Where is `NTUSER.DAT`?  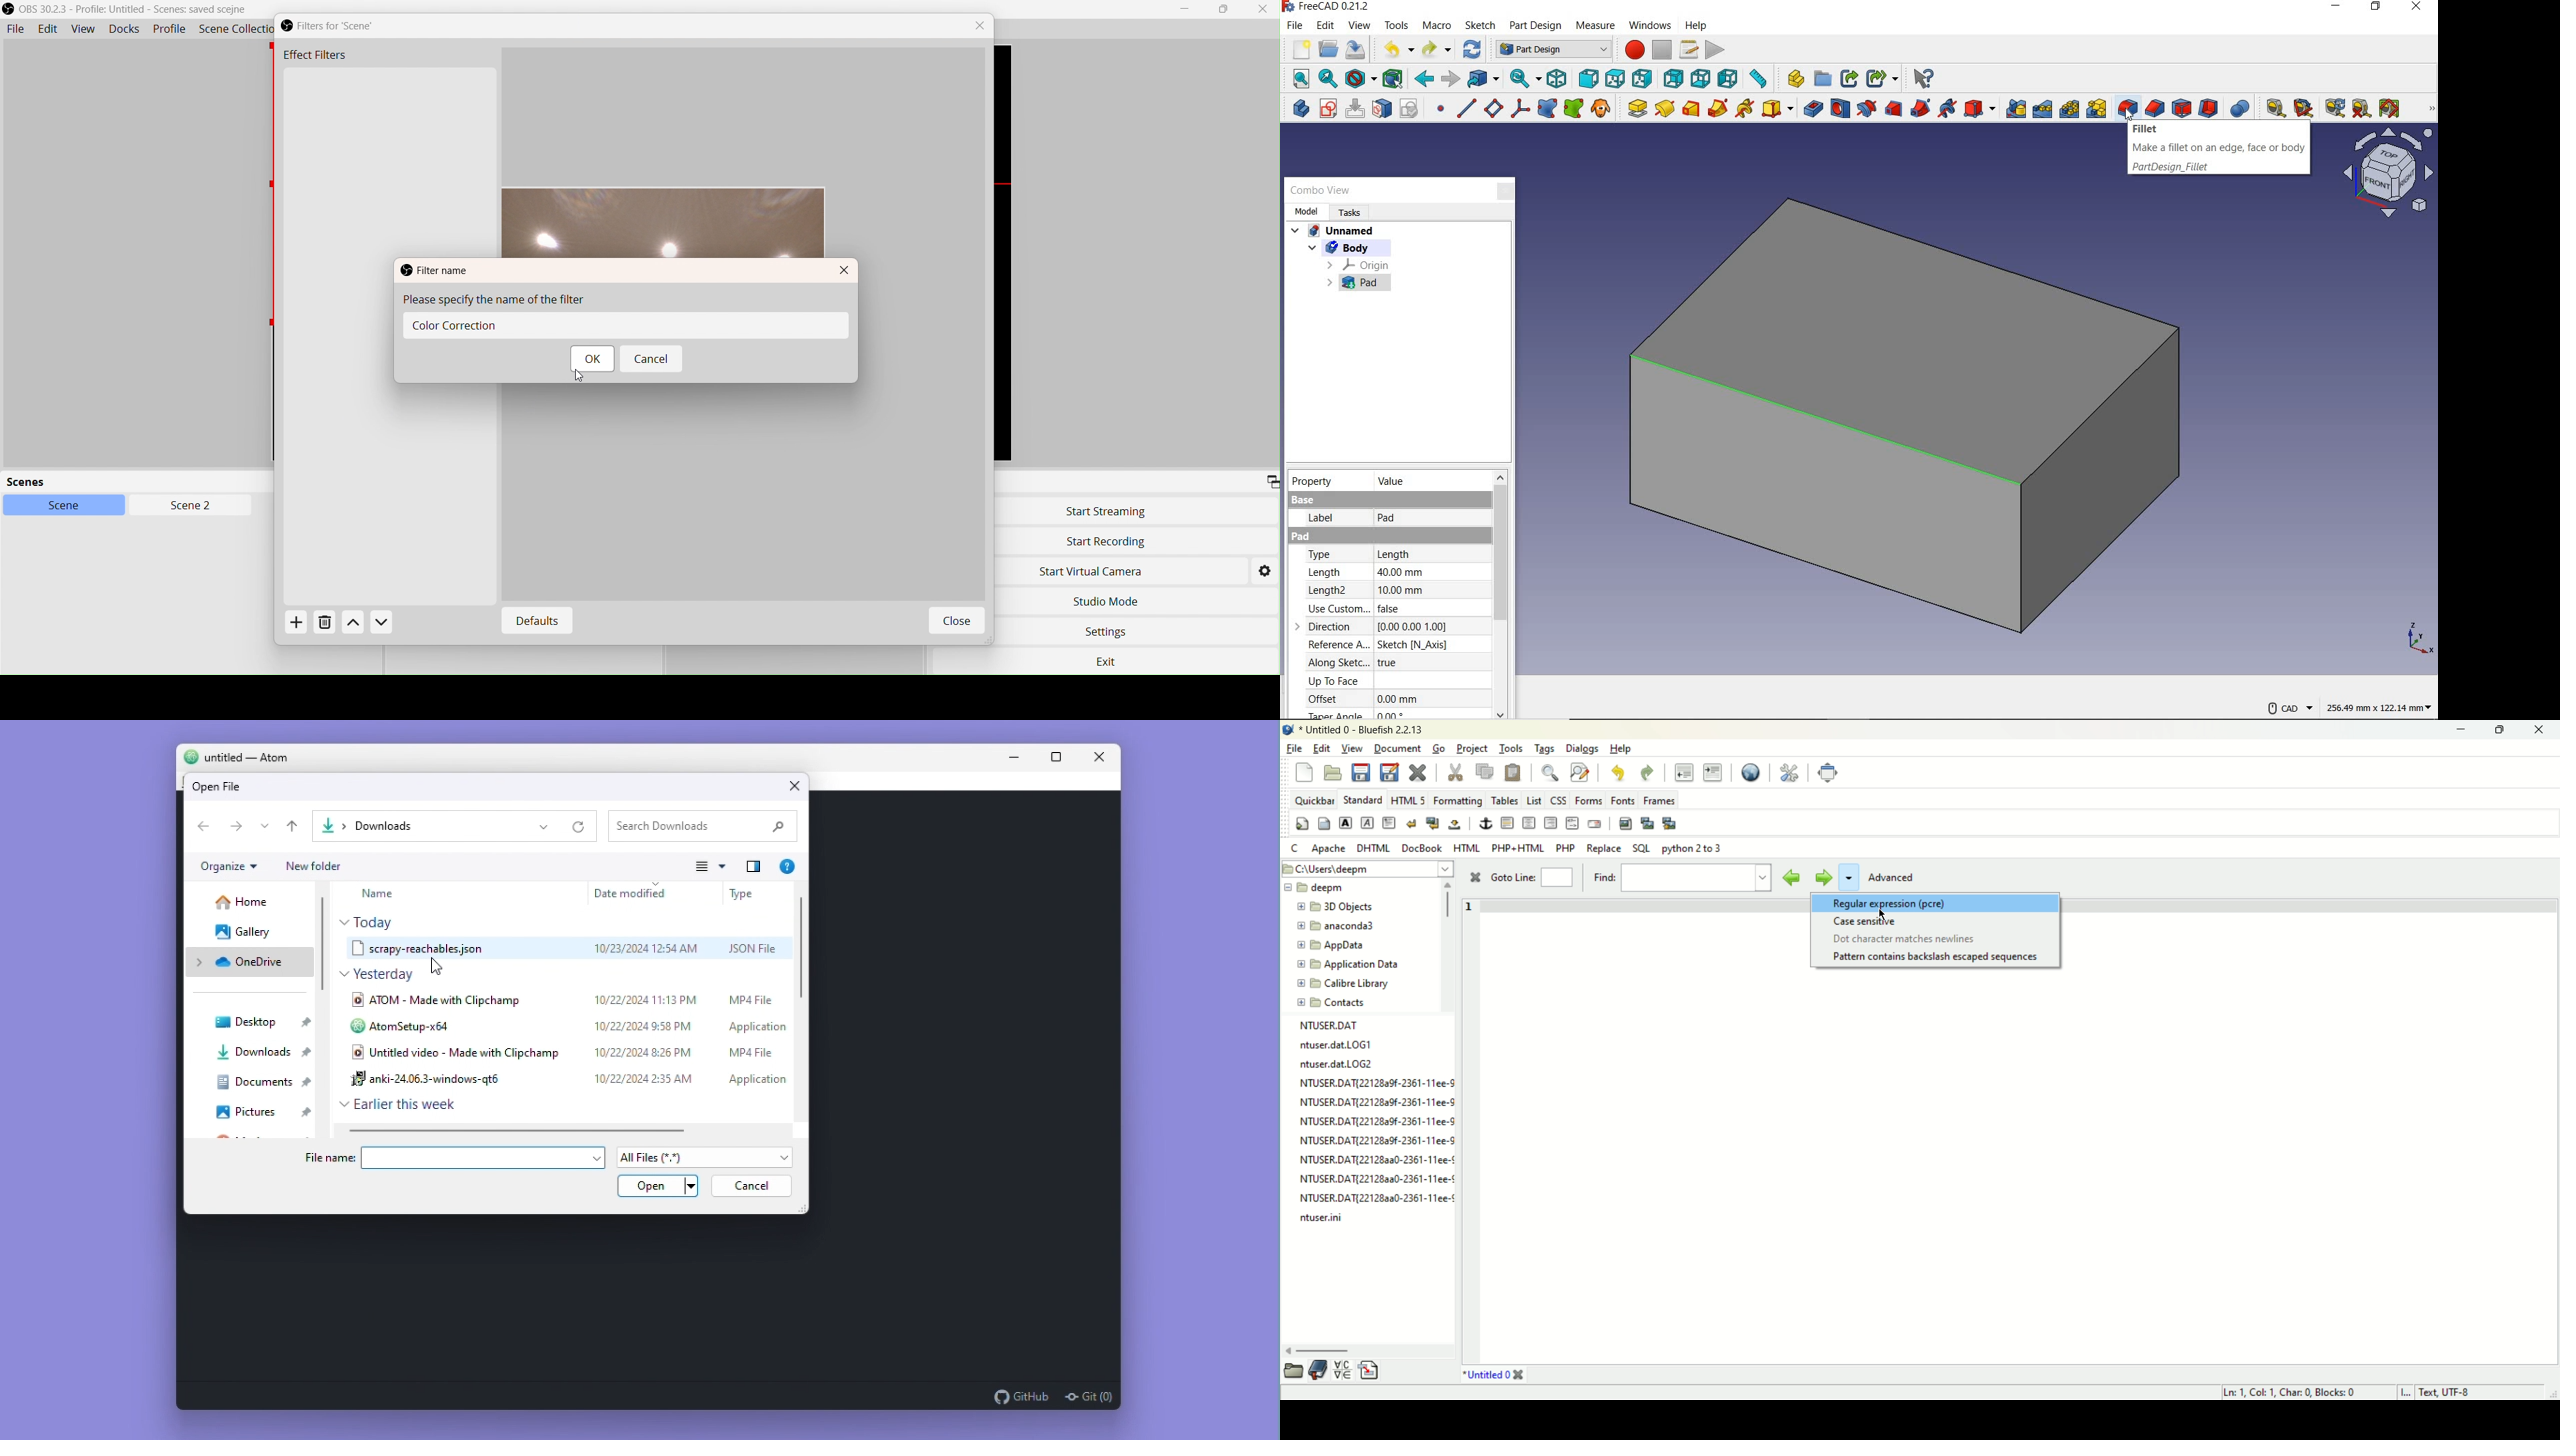 NTUSER.DAT is located at coordinates (1331, 1025).